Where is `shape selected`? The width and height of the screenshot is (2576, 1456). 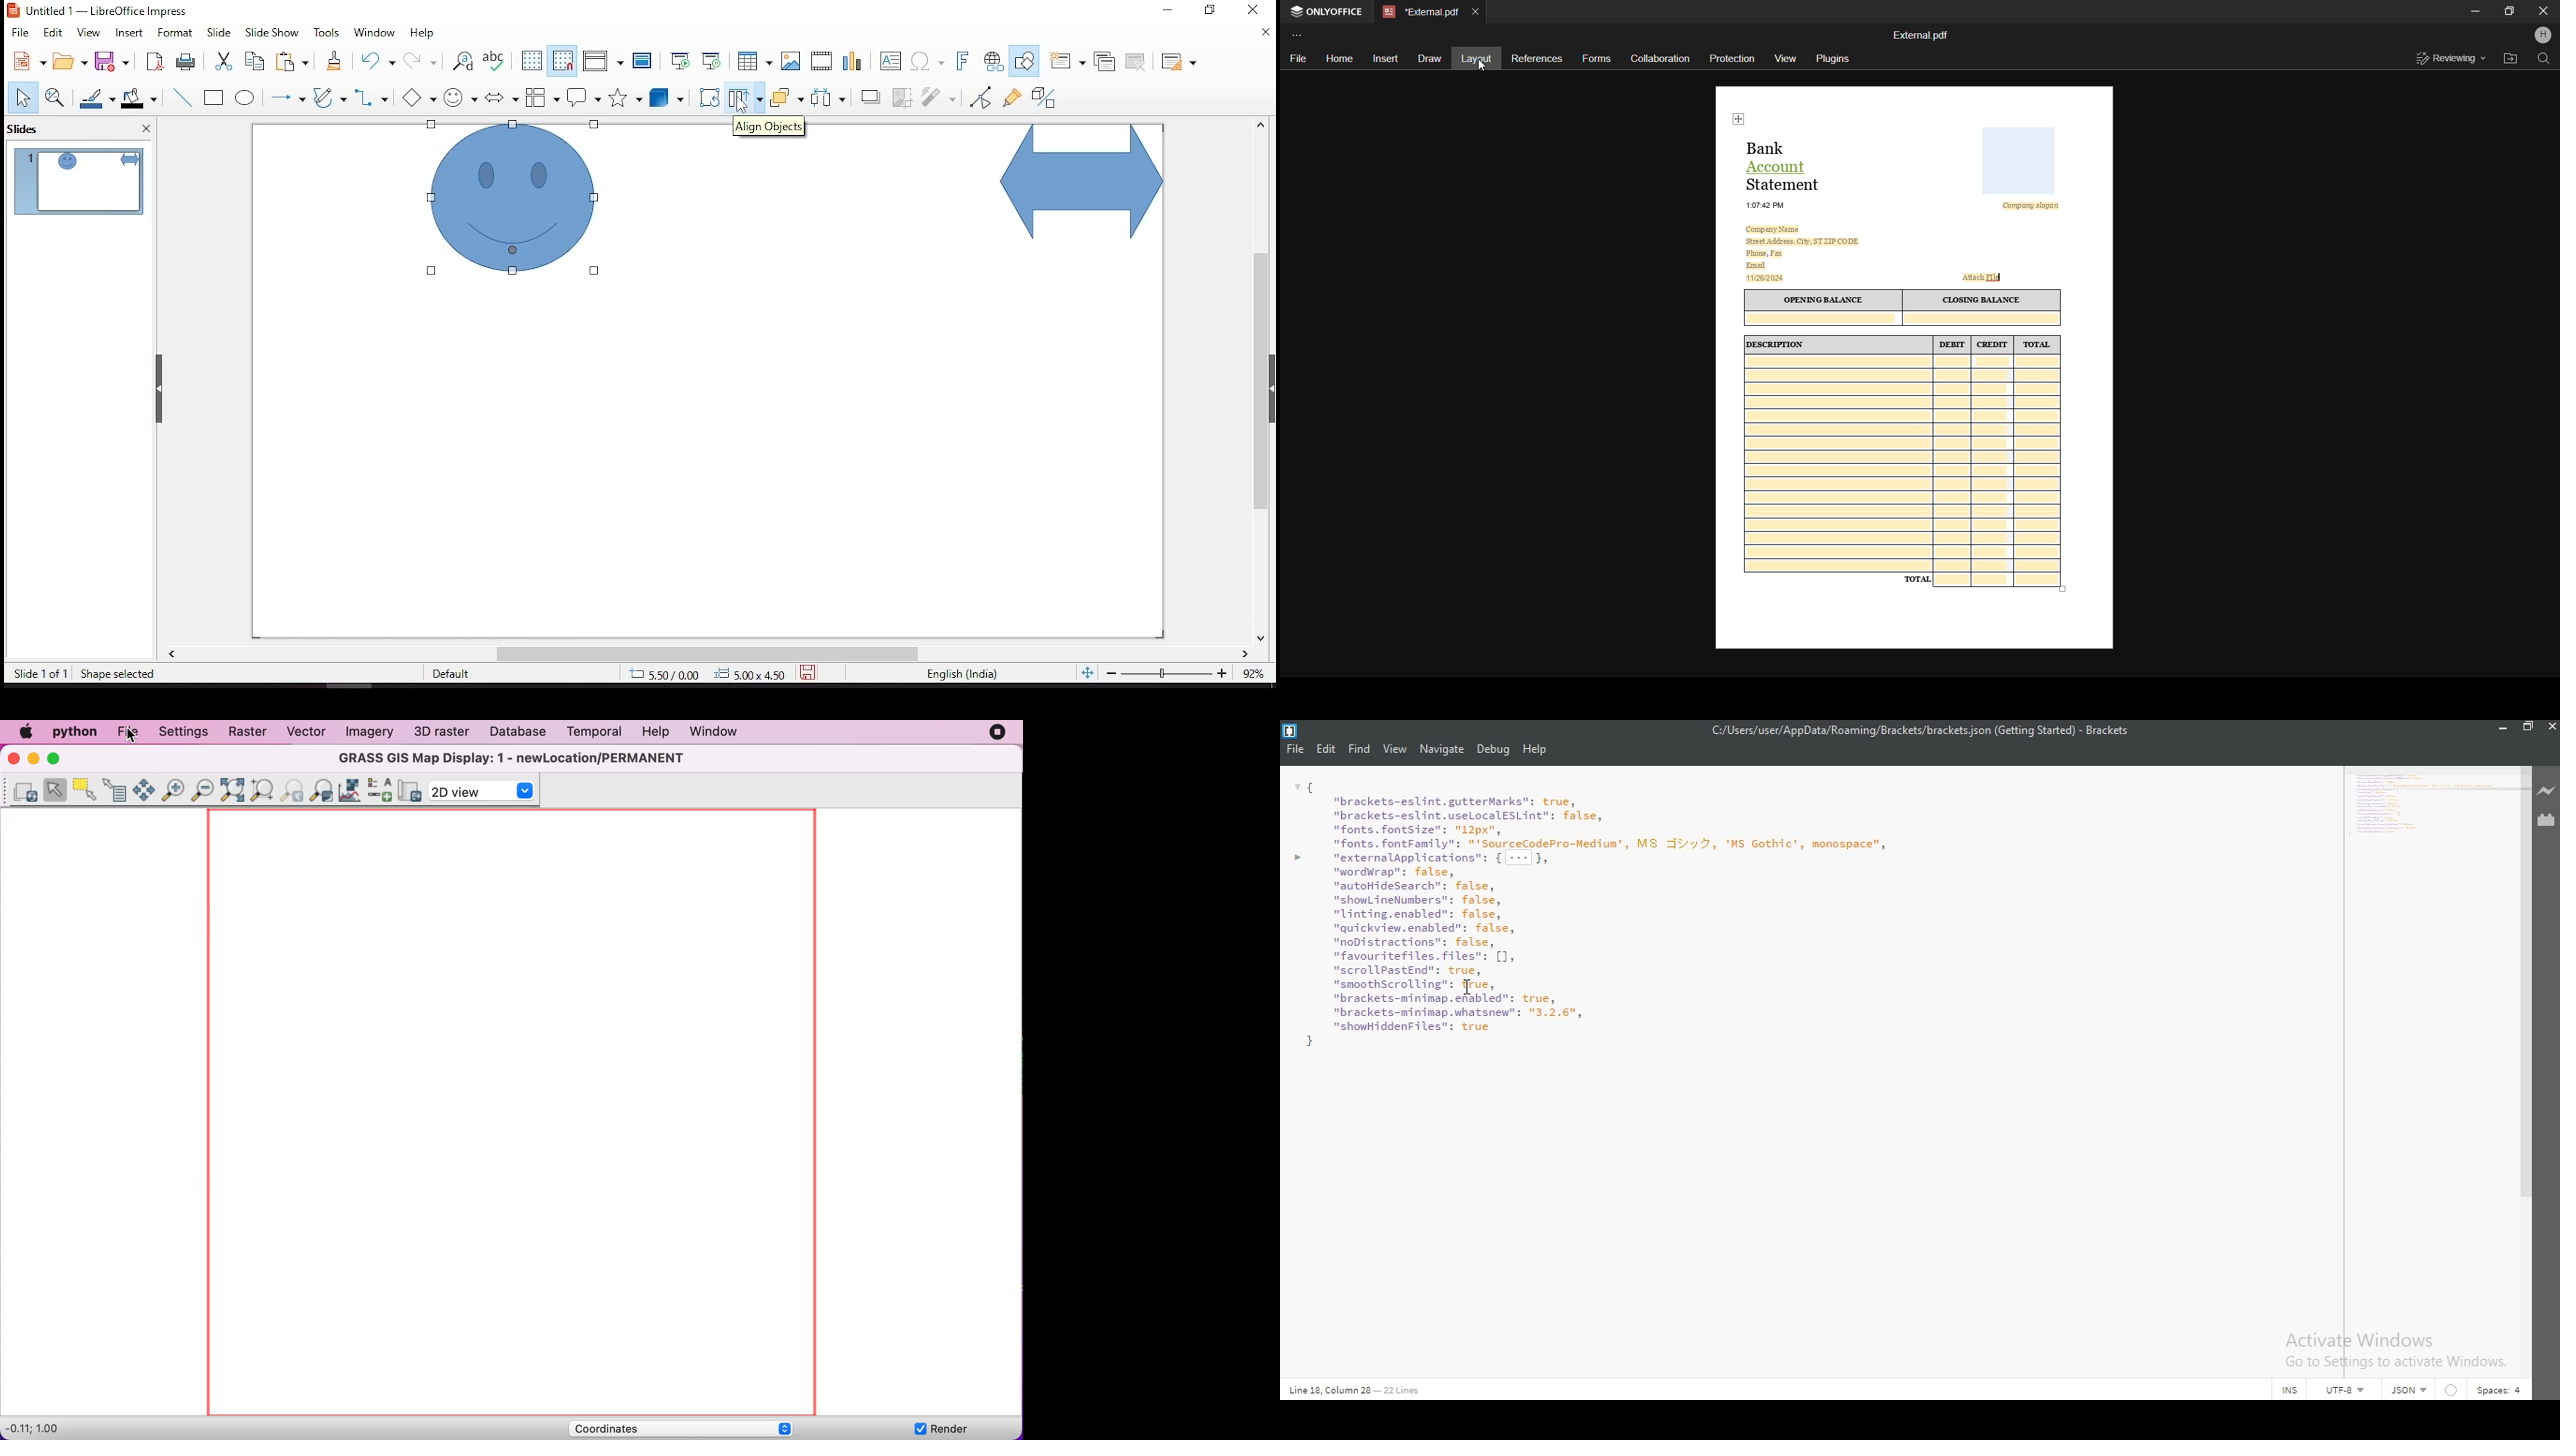 shape selected is located at coordinates (118, 672).